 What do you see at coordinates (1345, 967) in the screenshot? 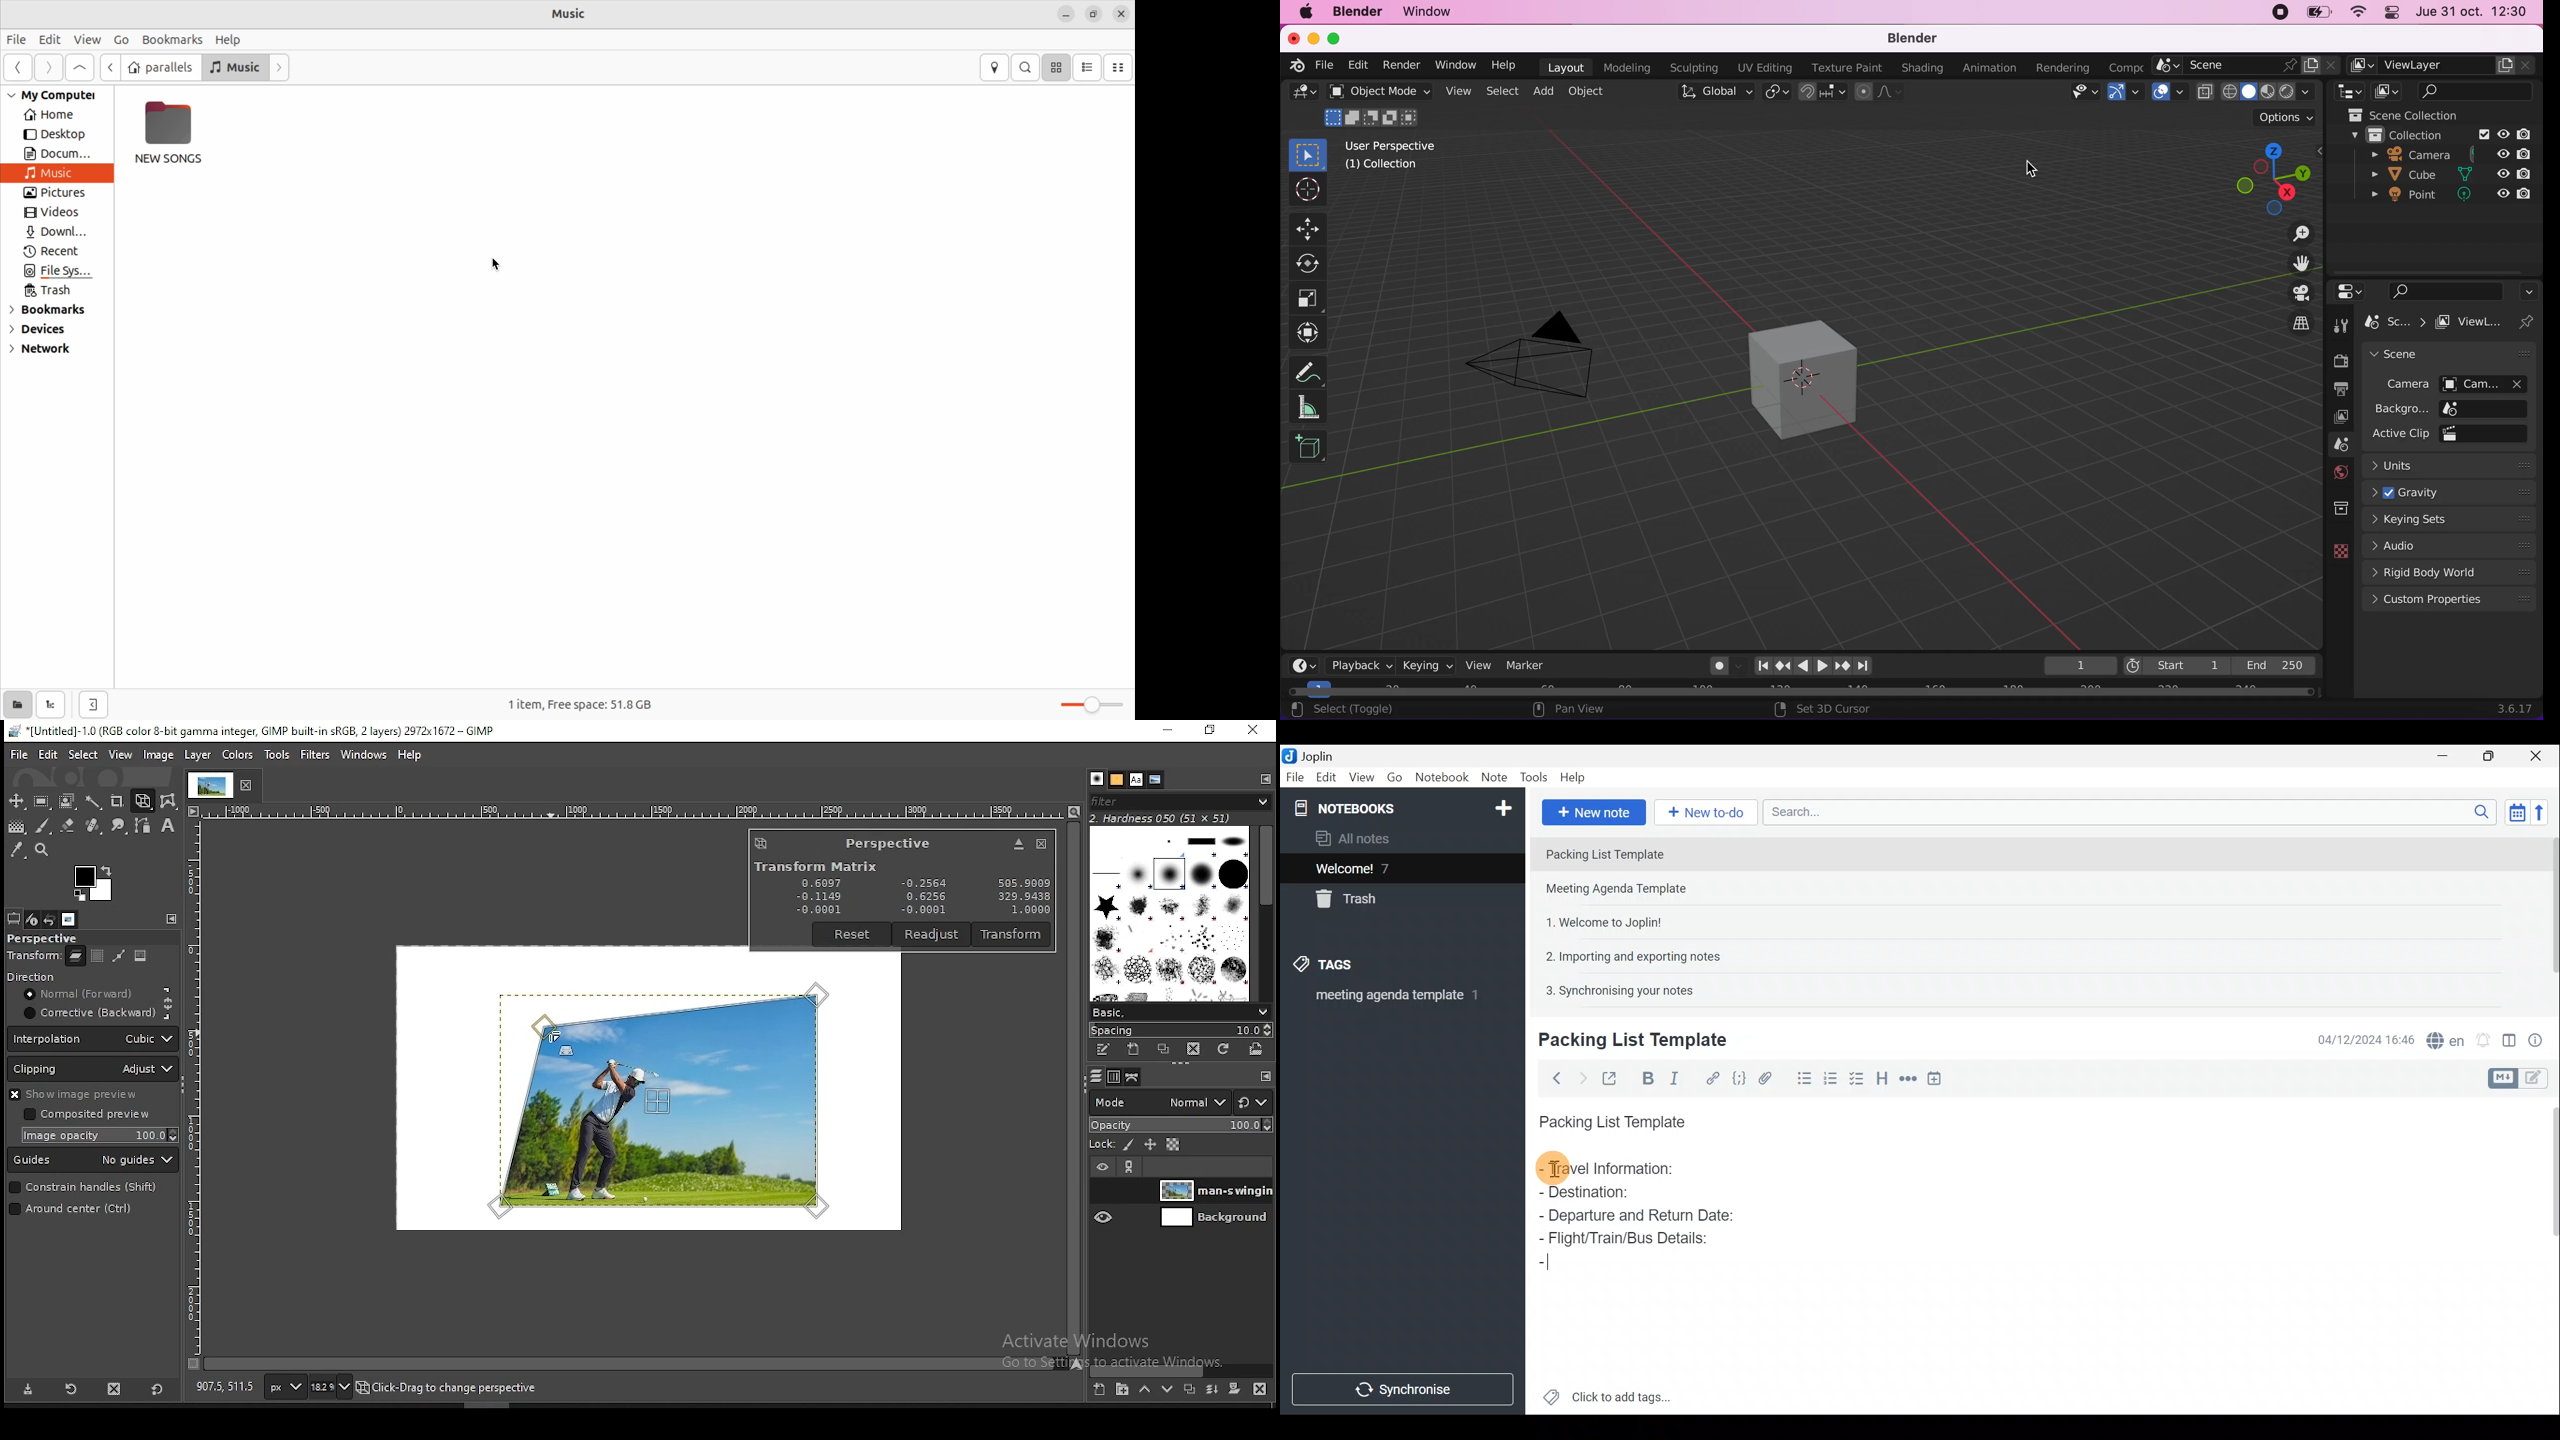
I see `Tags` at bounding box center [1345, 967].